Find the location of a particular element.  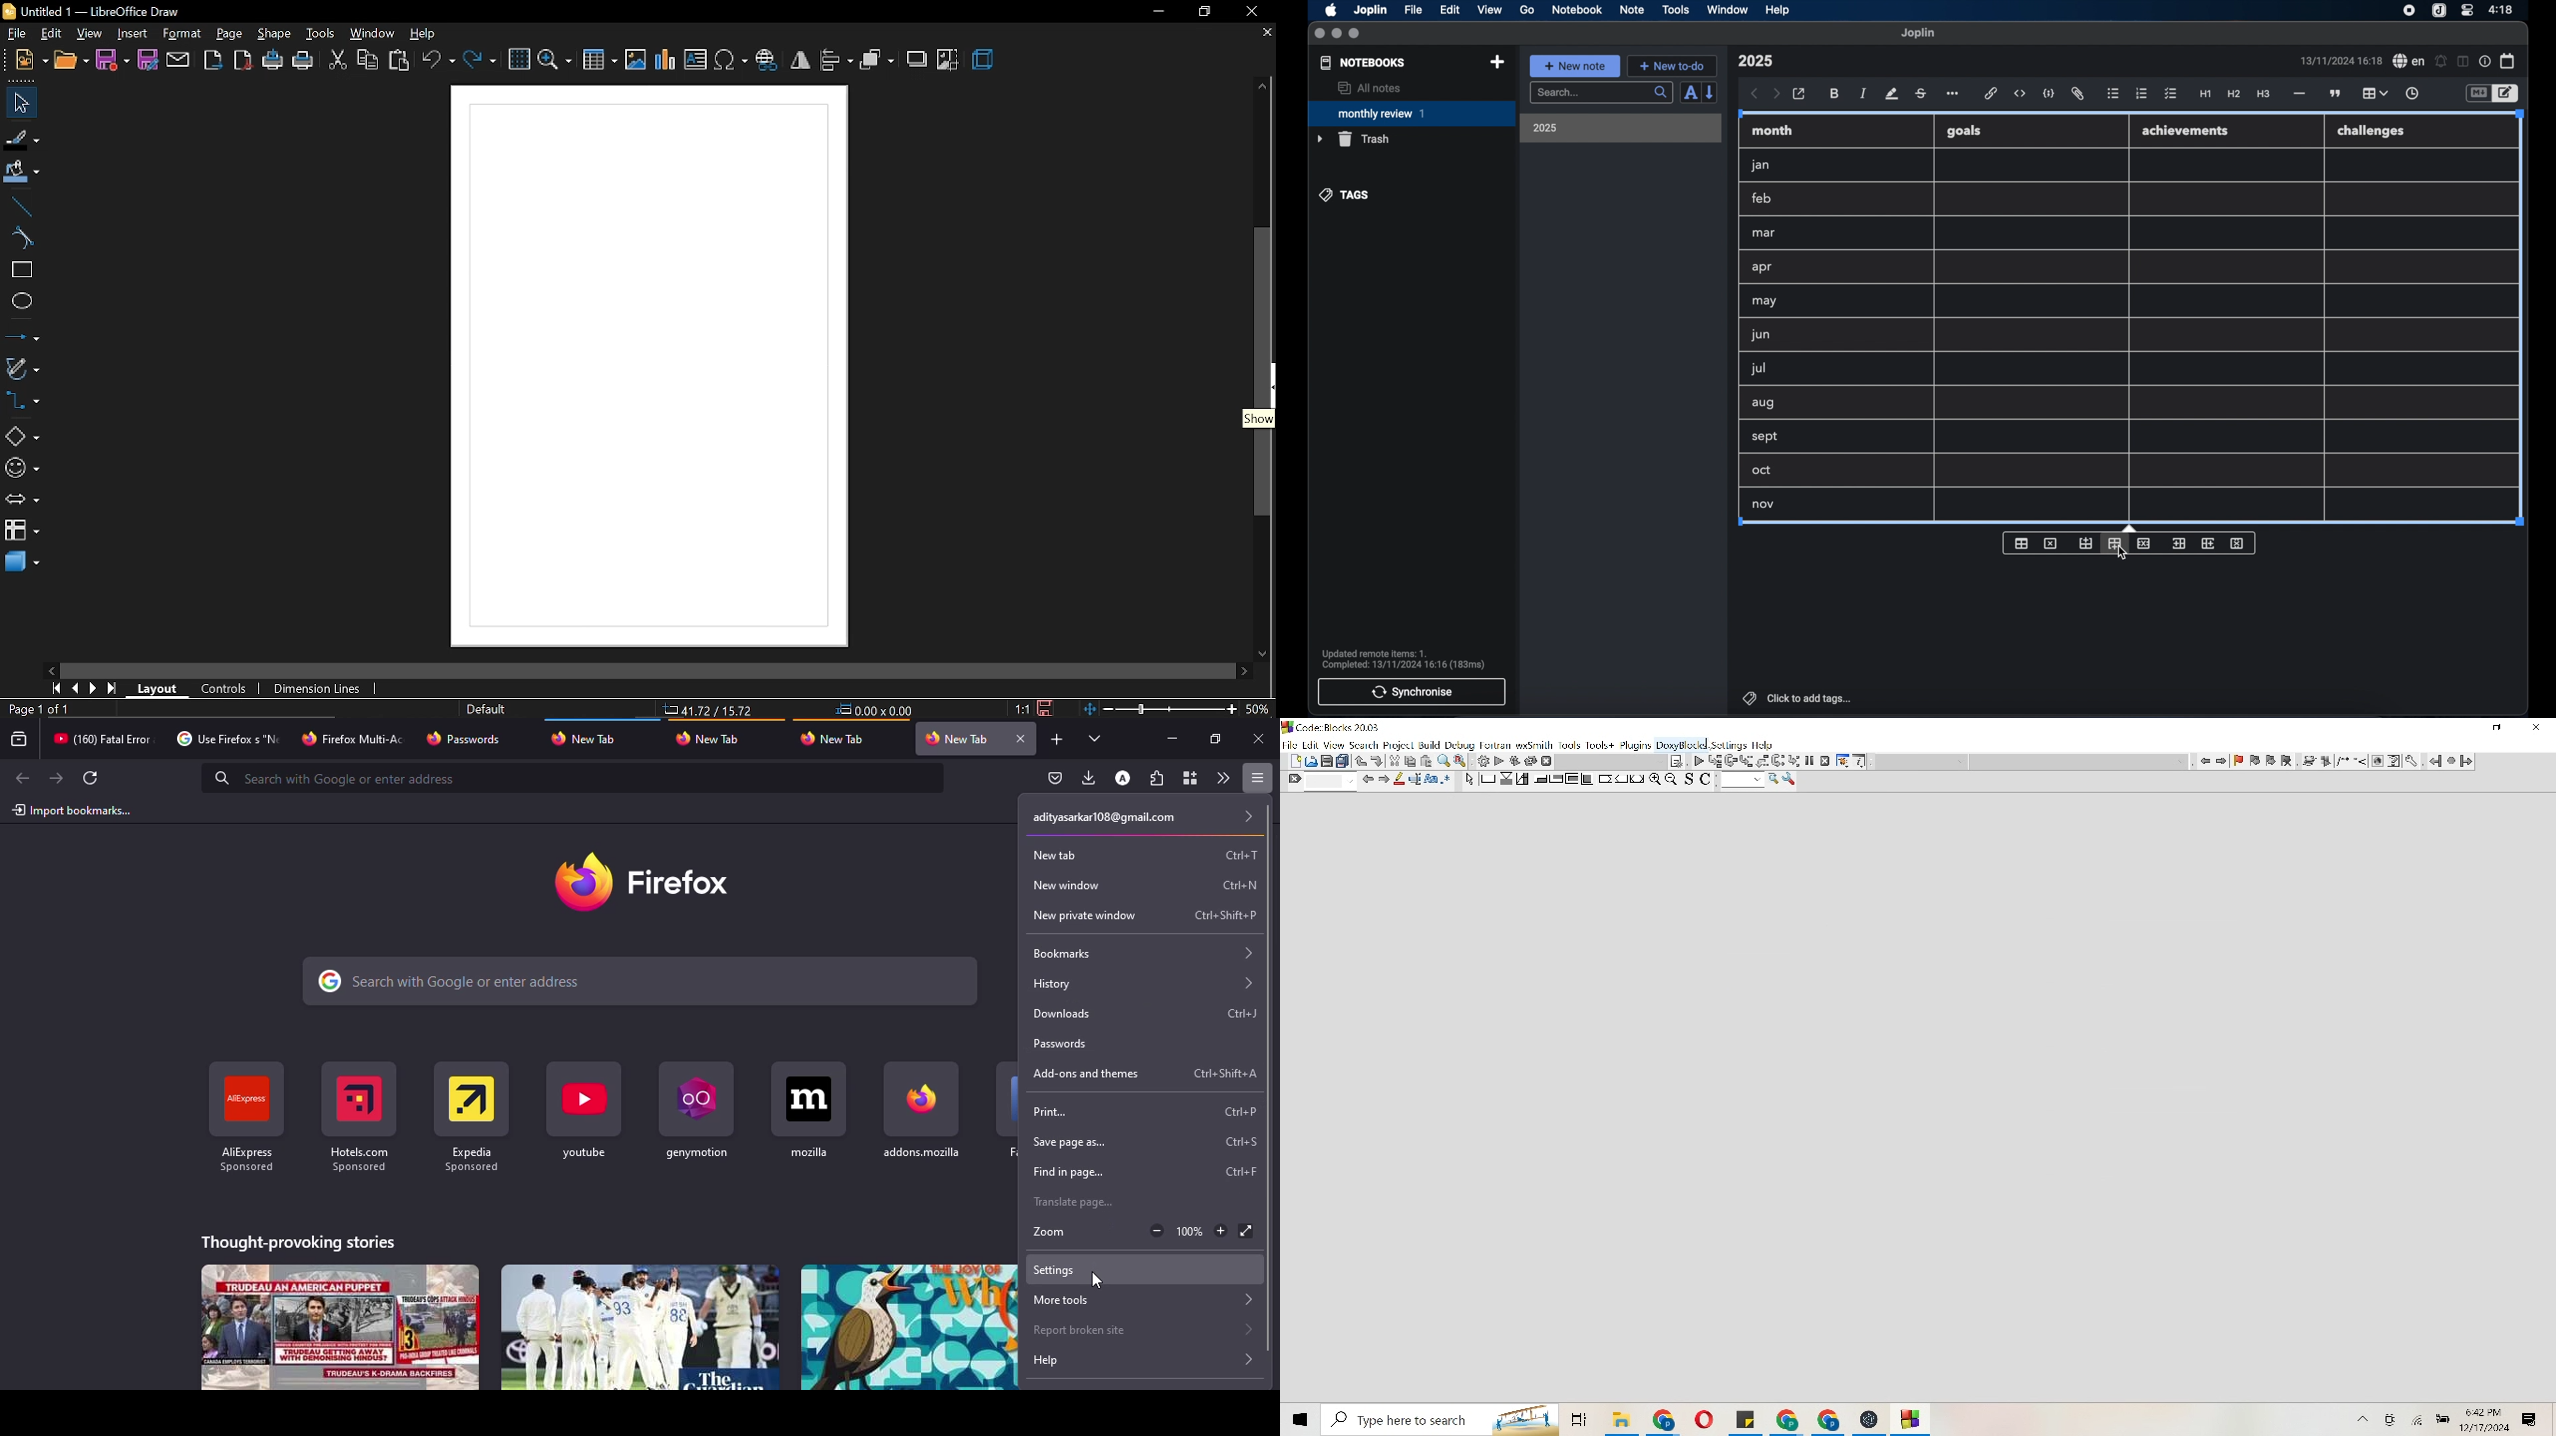

apple icon is located at coordinates (1330, 10).